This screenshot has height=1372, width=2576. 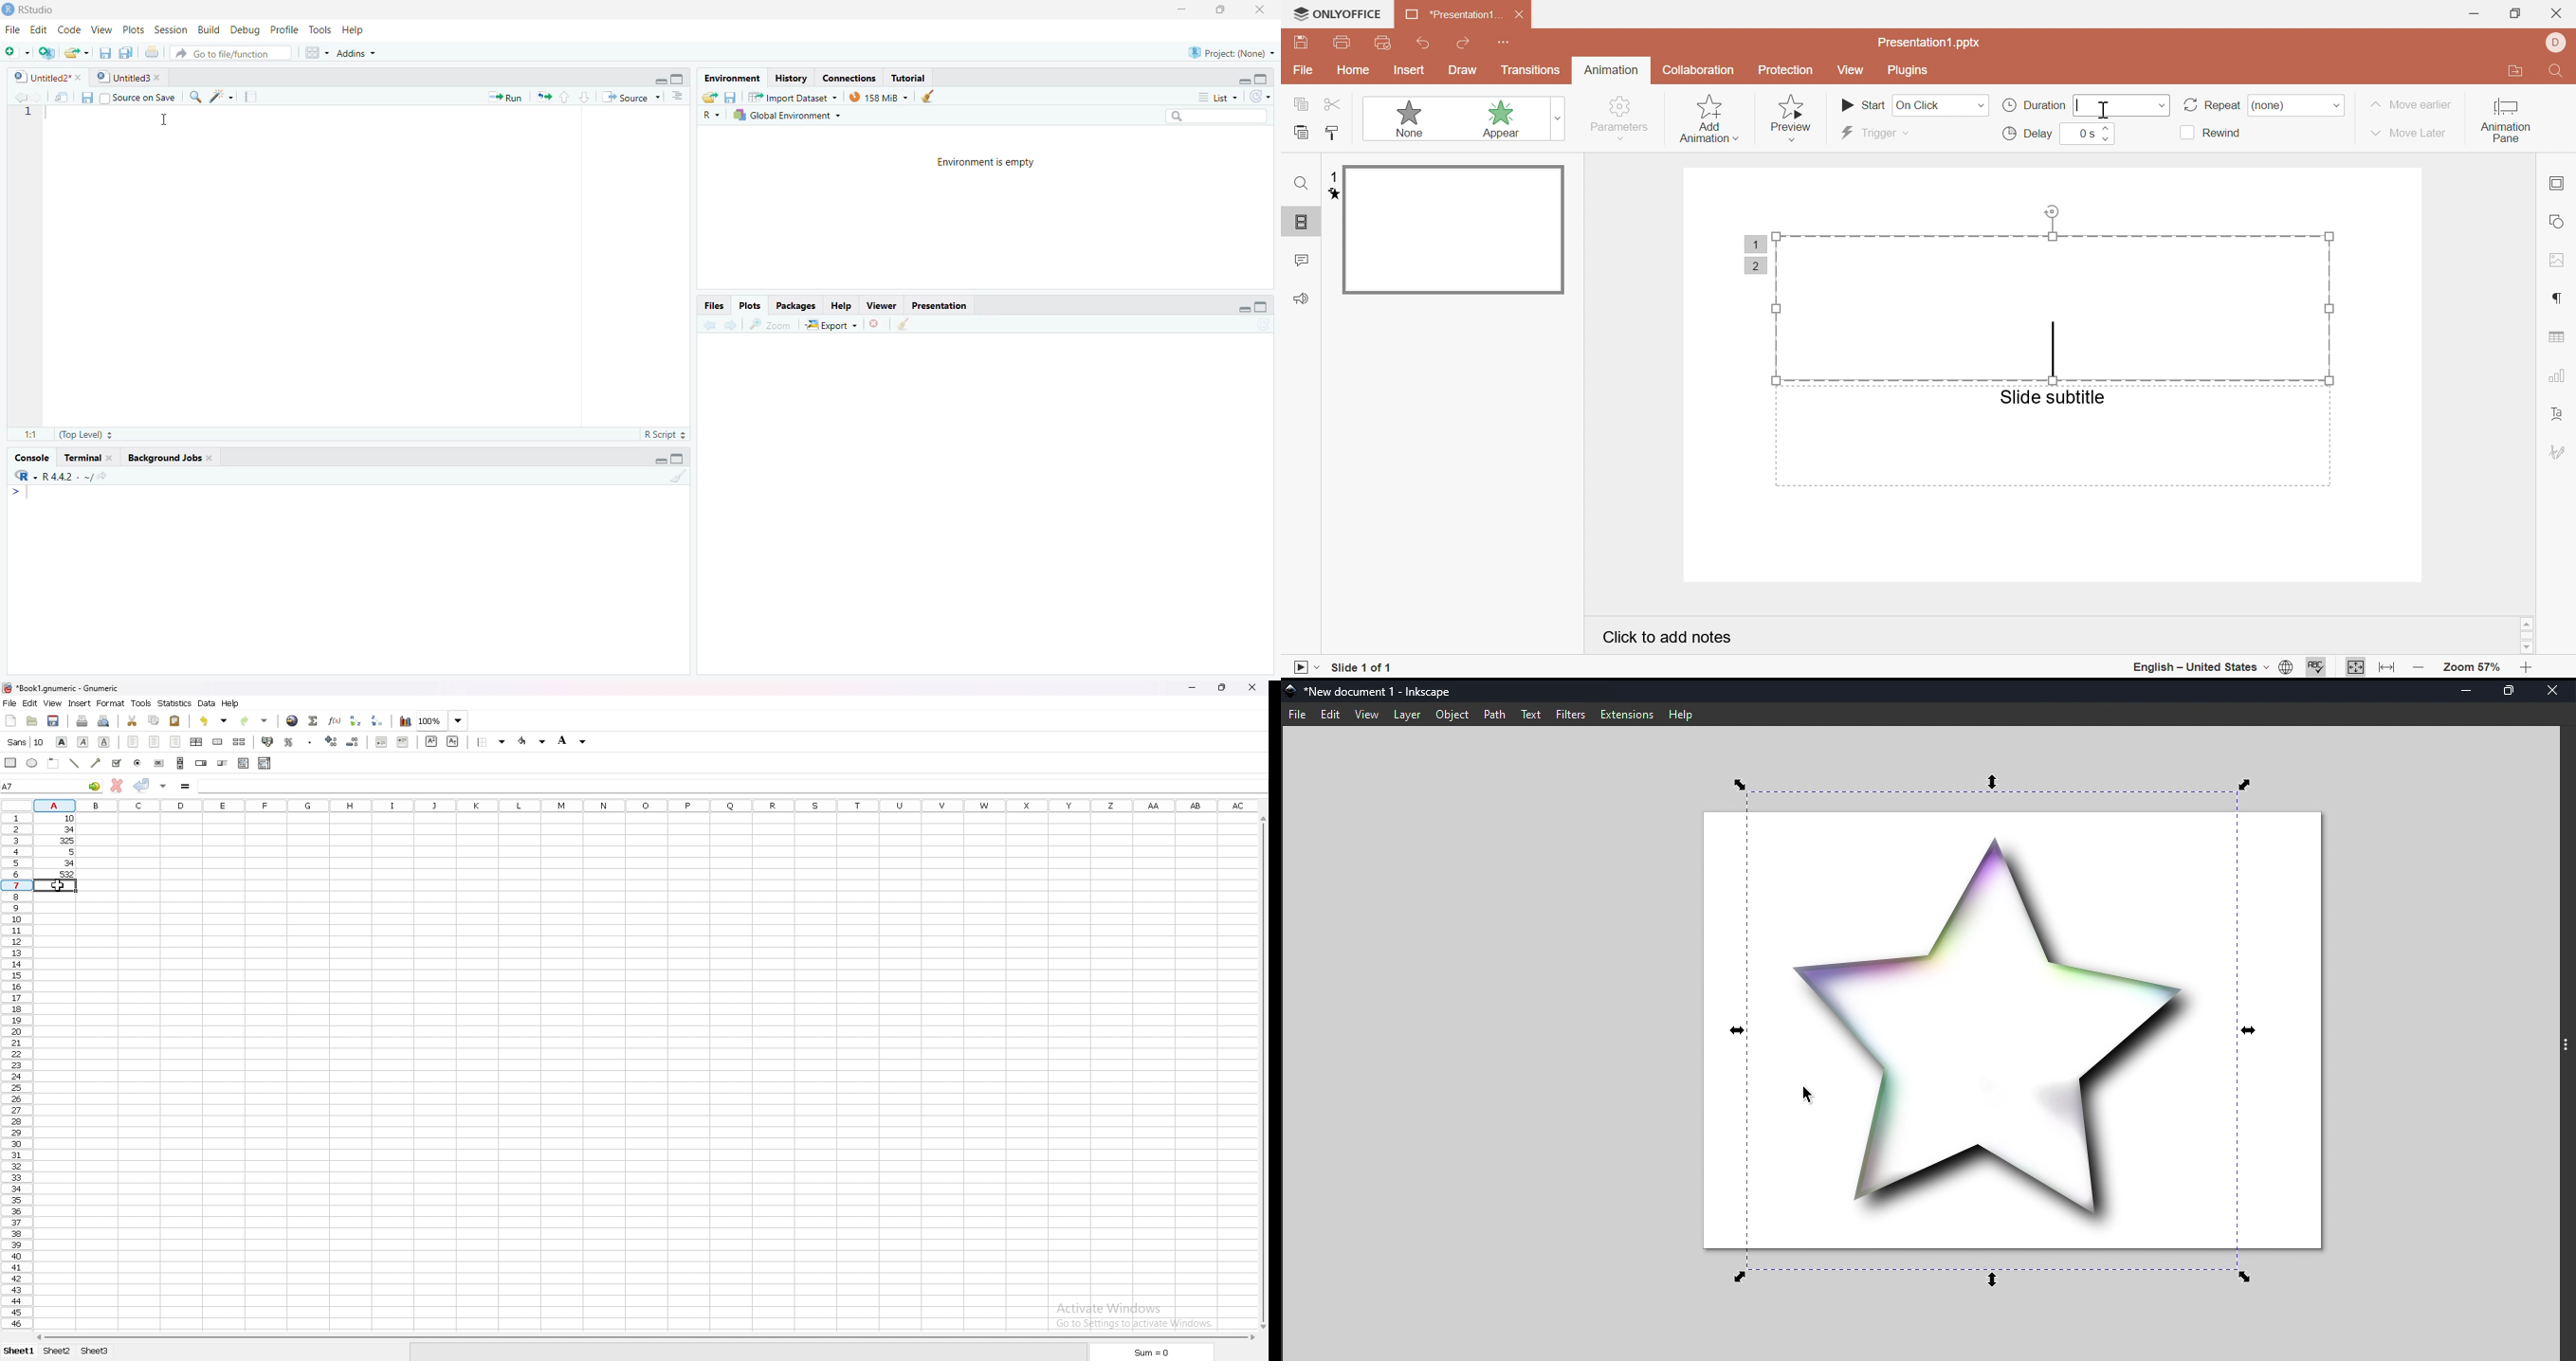 I want to click on Canvas, so click(x=2008, y=1030).